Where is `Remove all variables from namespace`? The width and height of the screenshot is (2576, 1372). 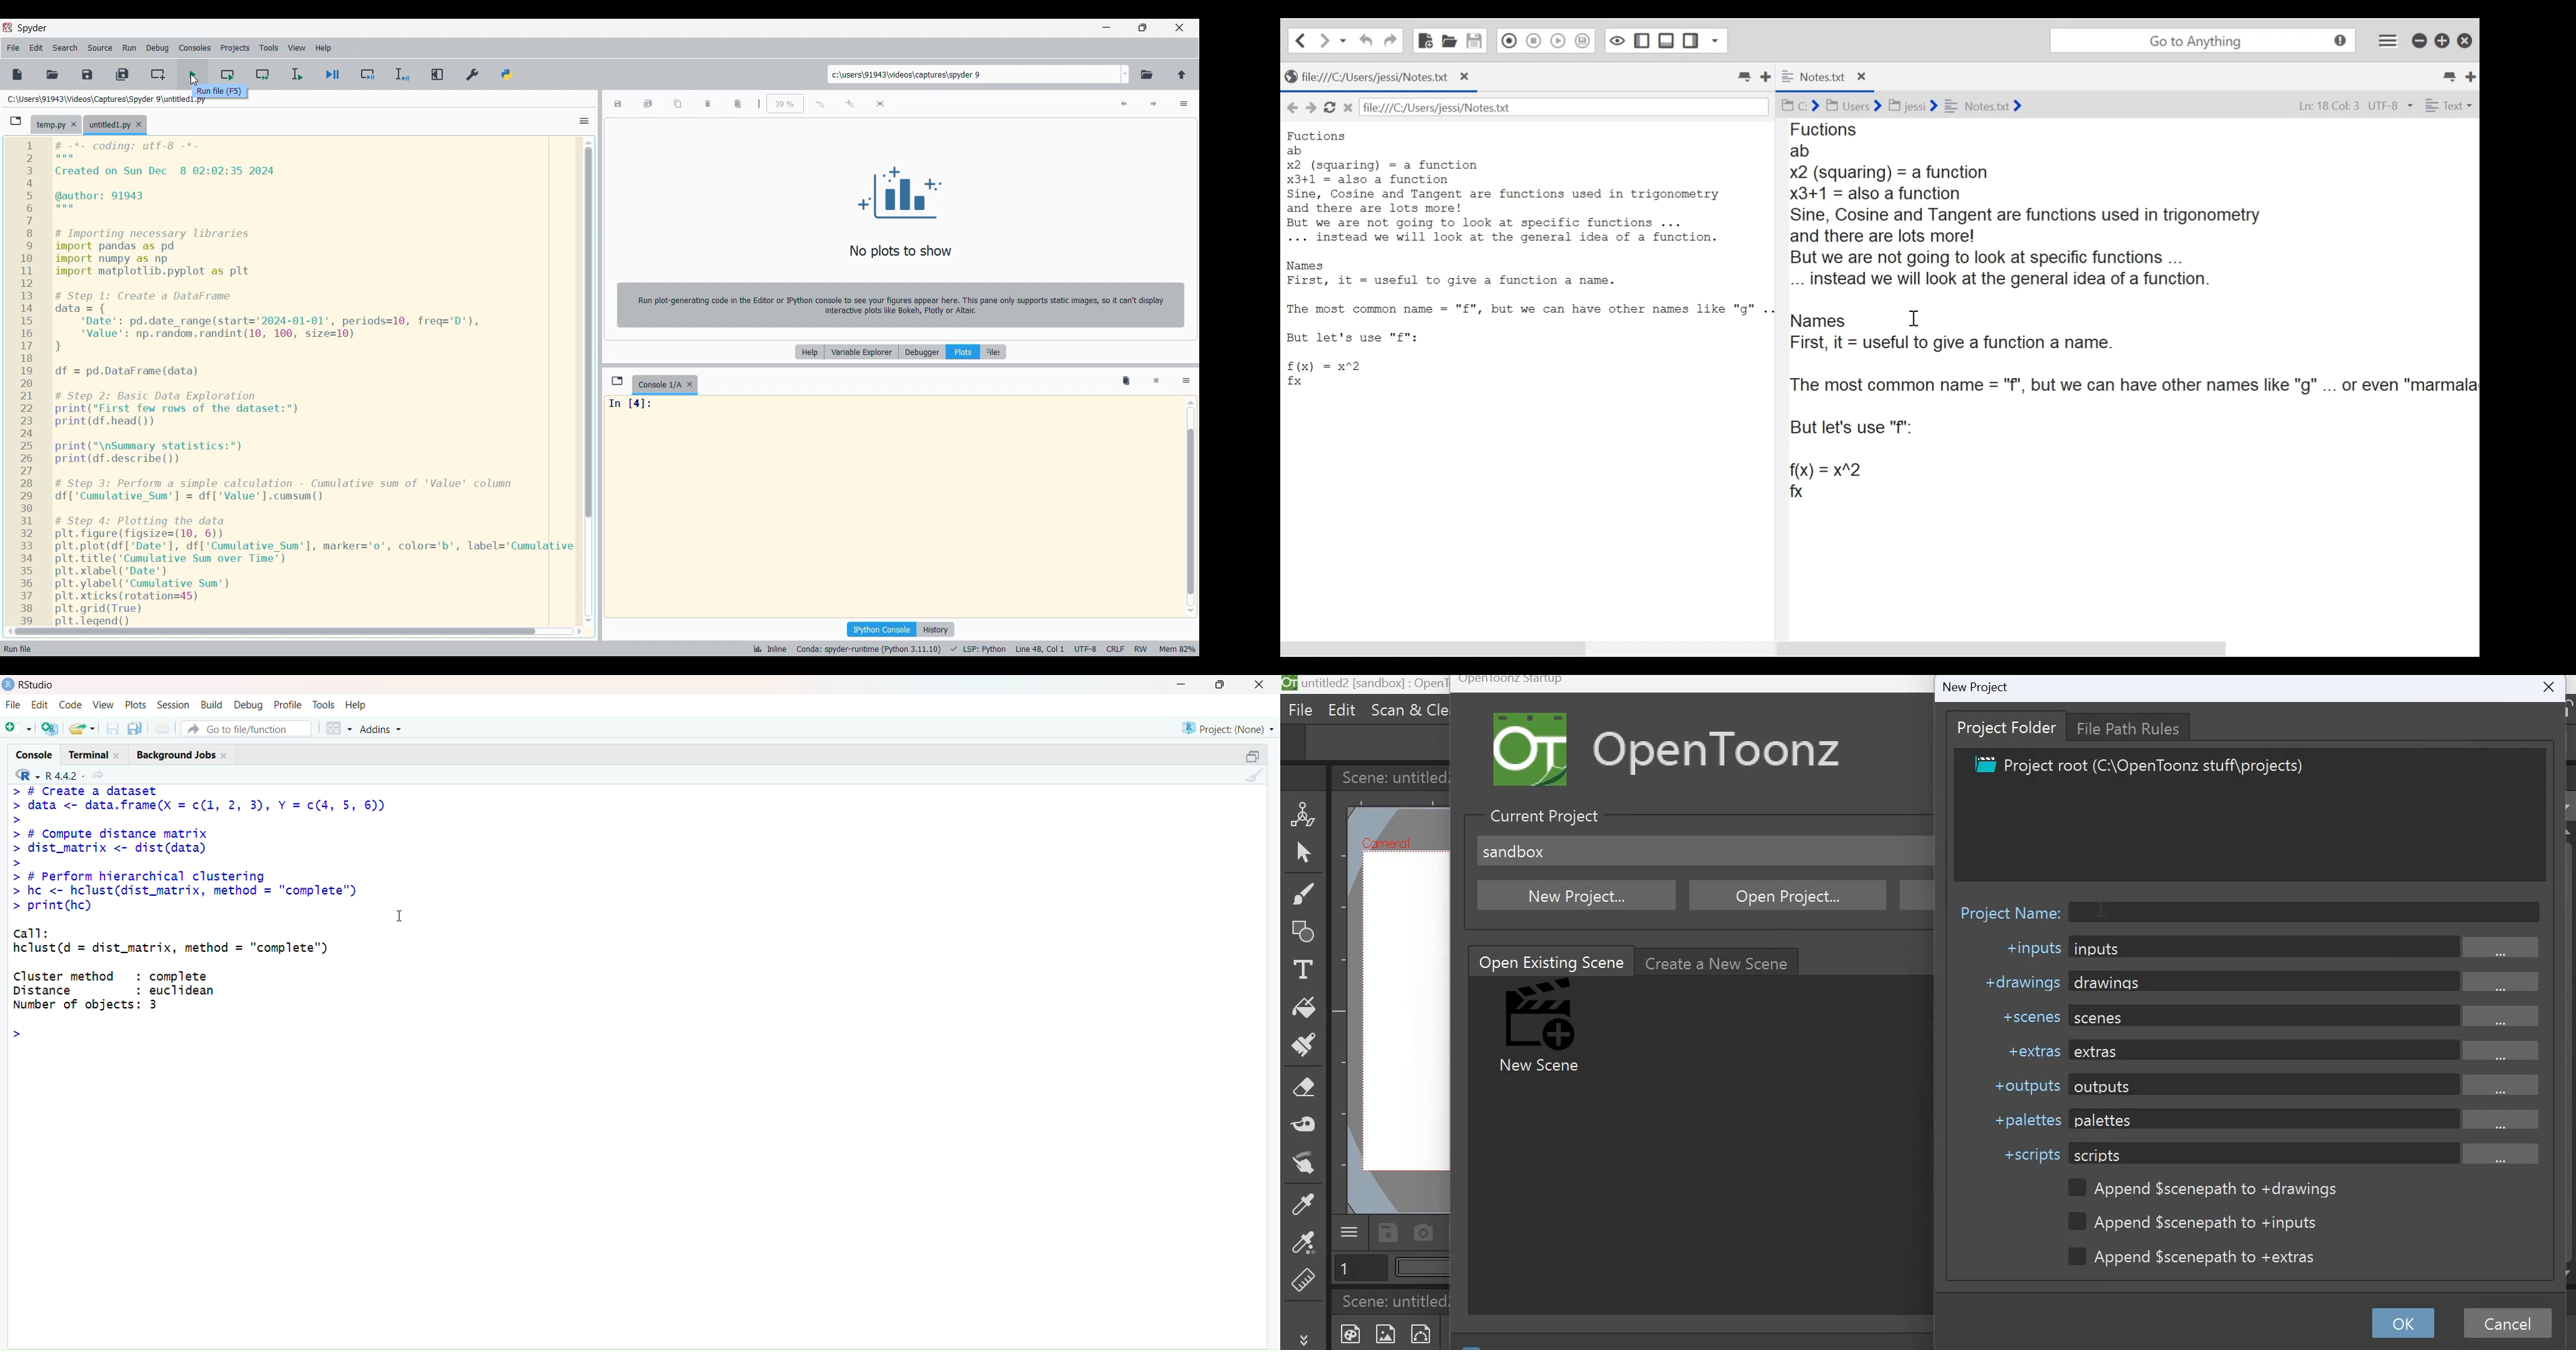 Remove all variables from namespace is located at coordinates (1127, 381).